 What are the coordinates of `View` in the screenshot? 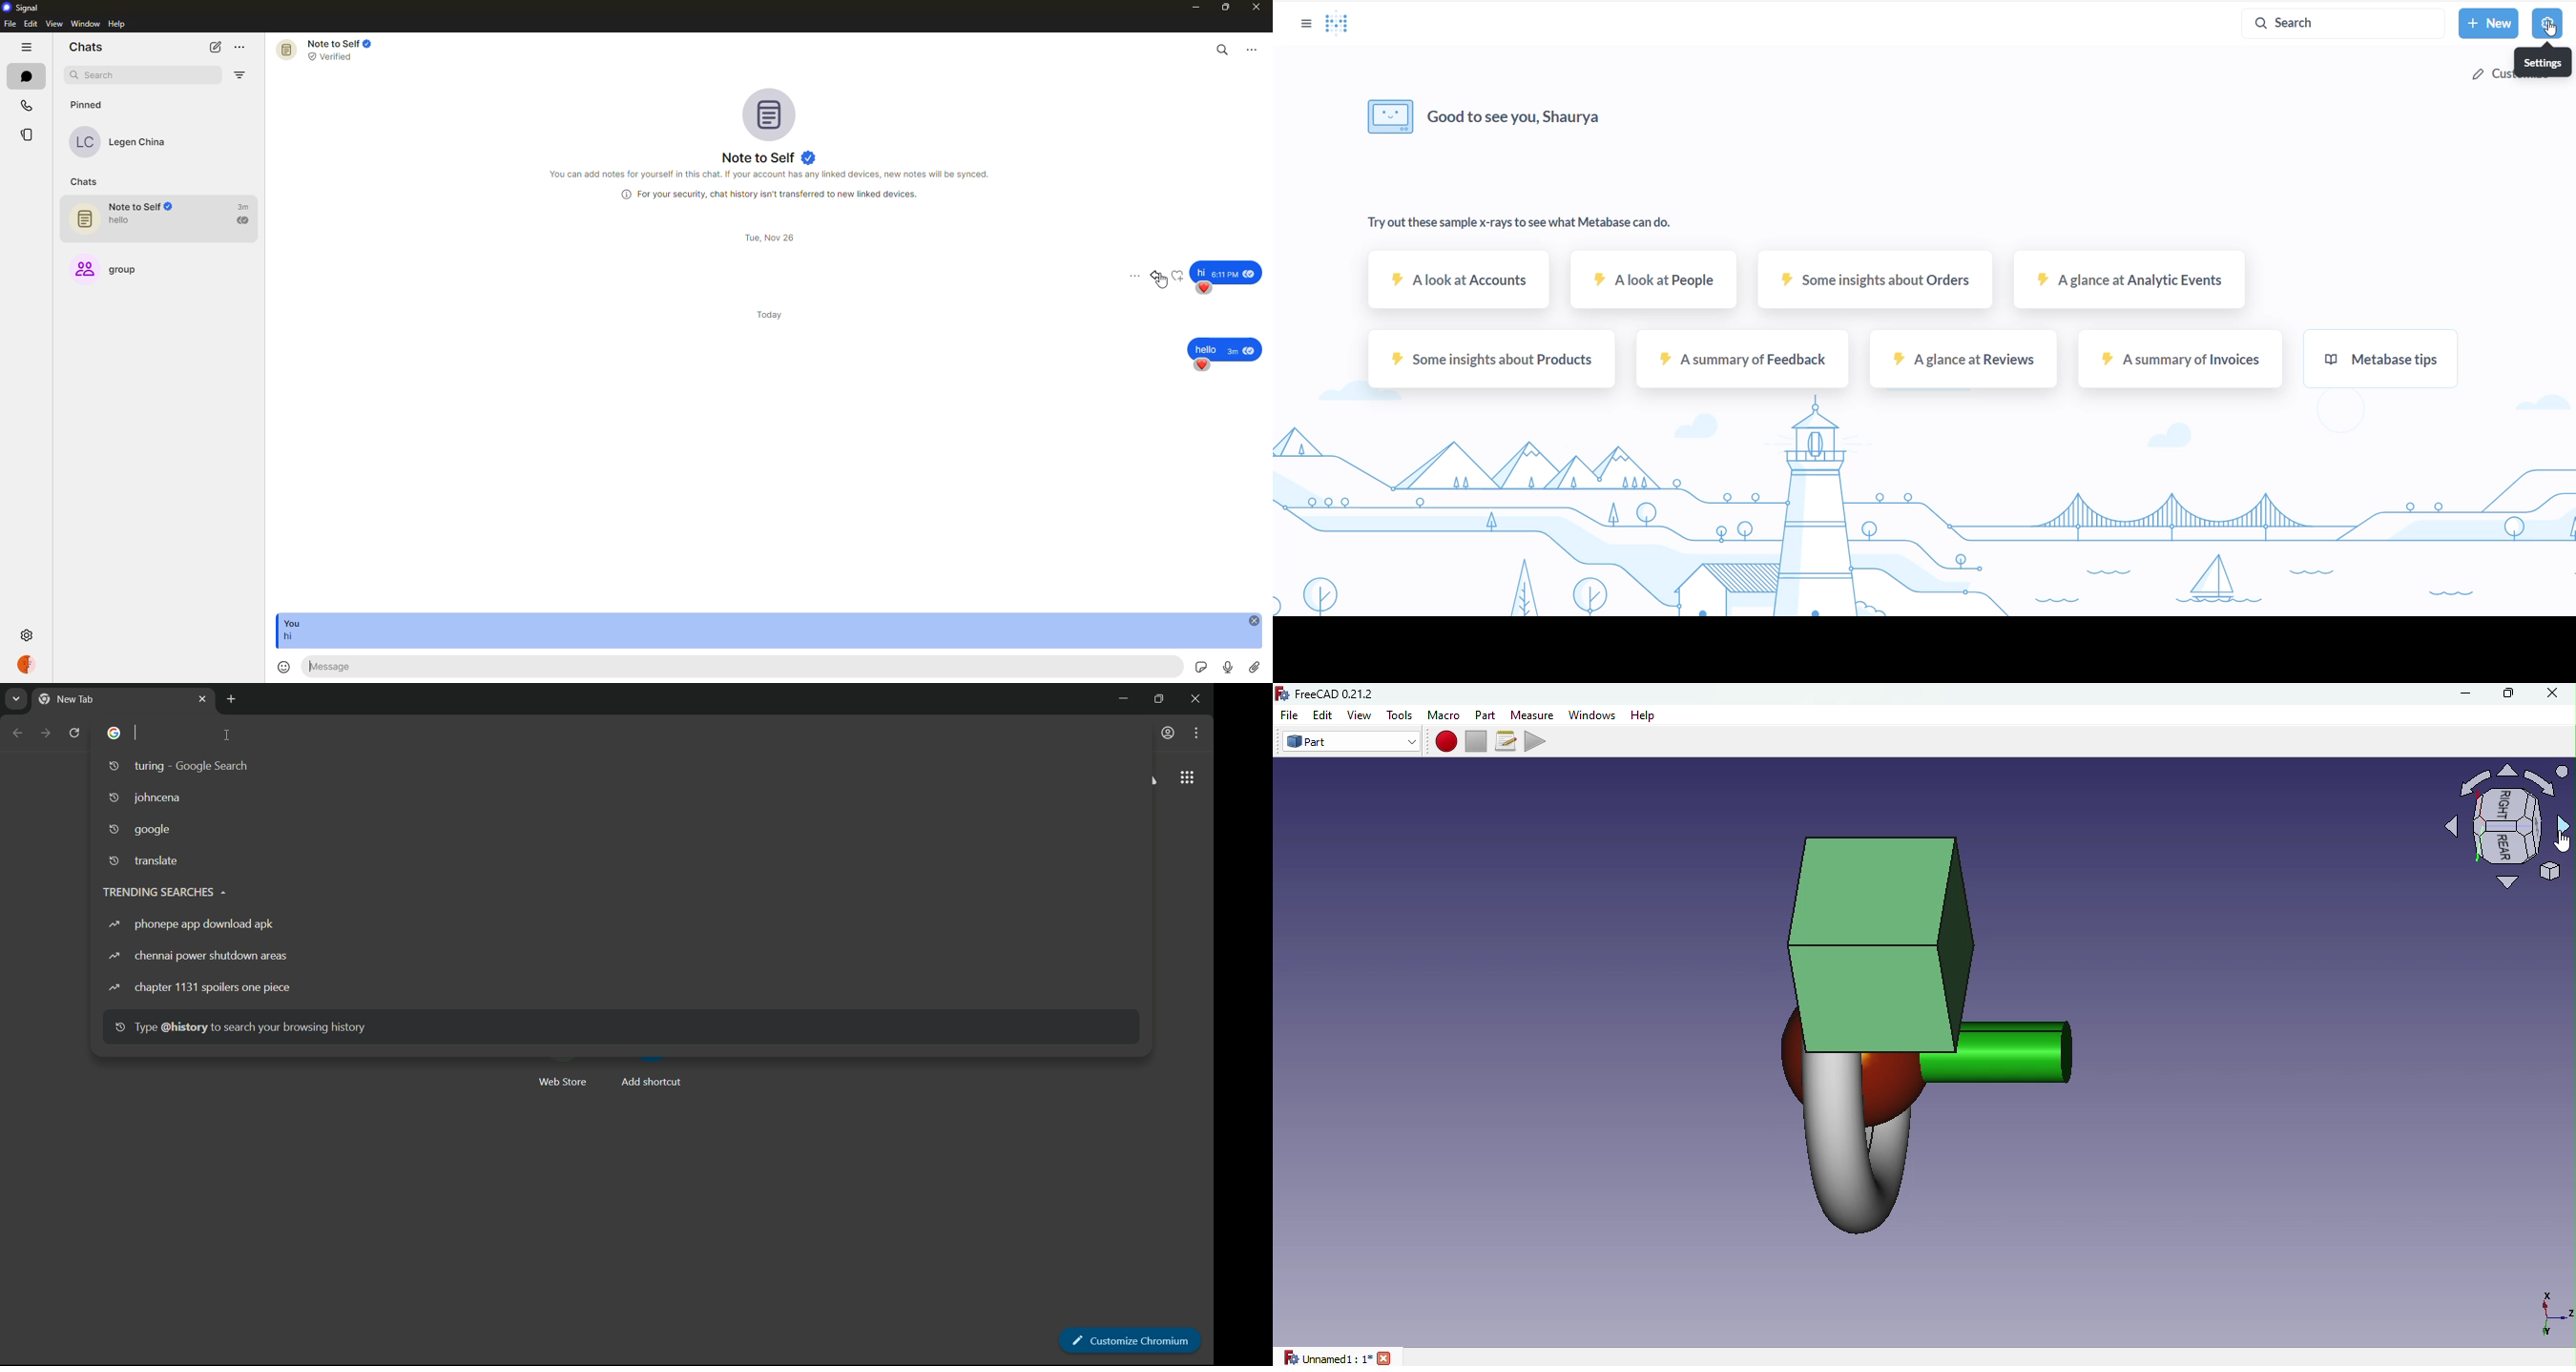 It's located at (1360, 714).